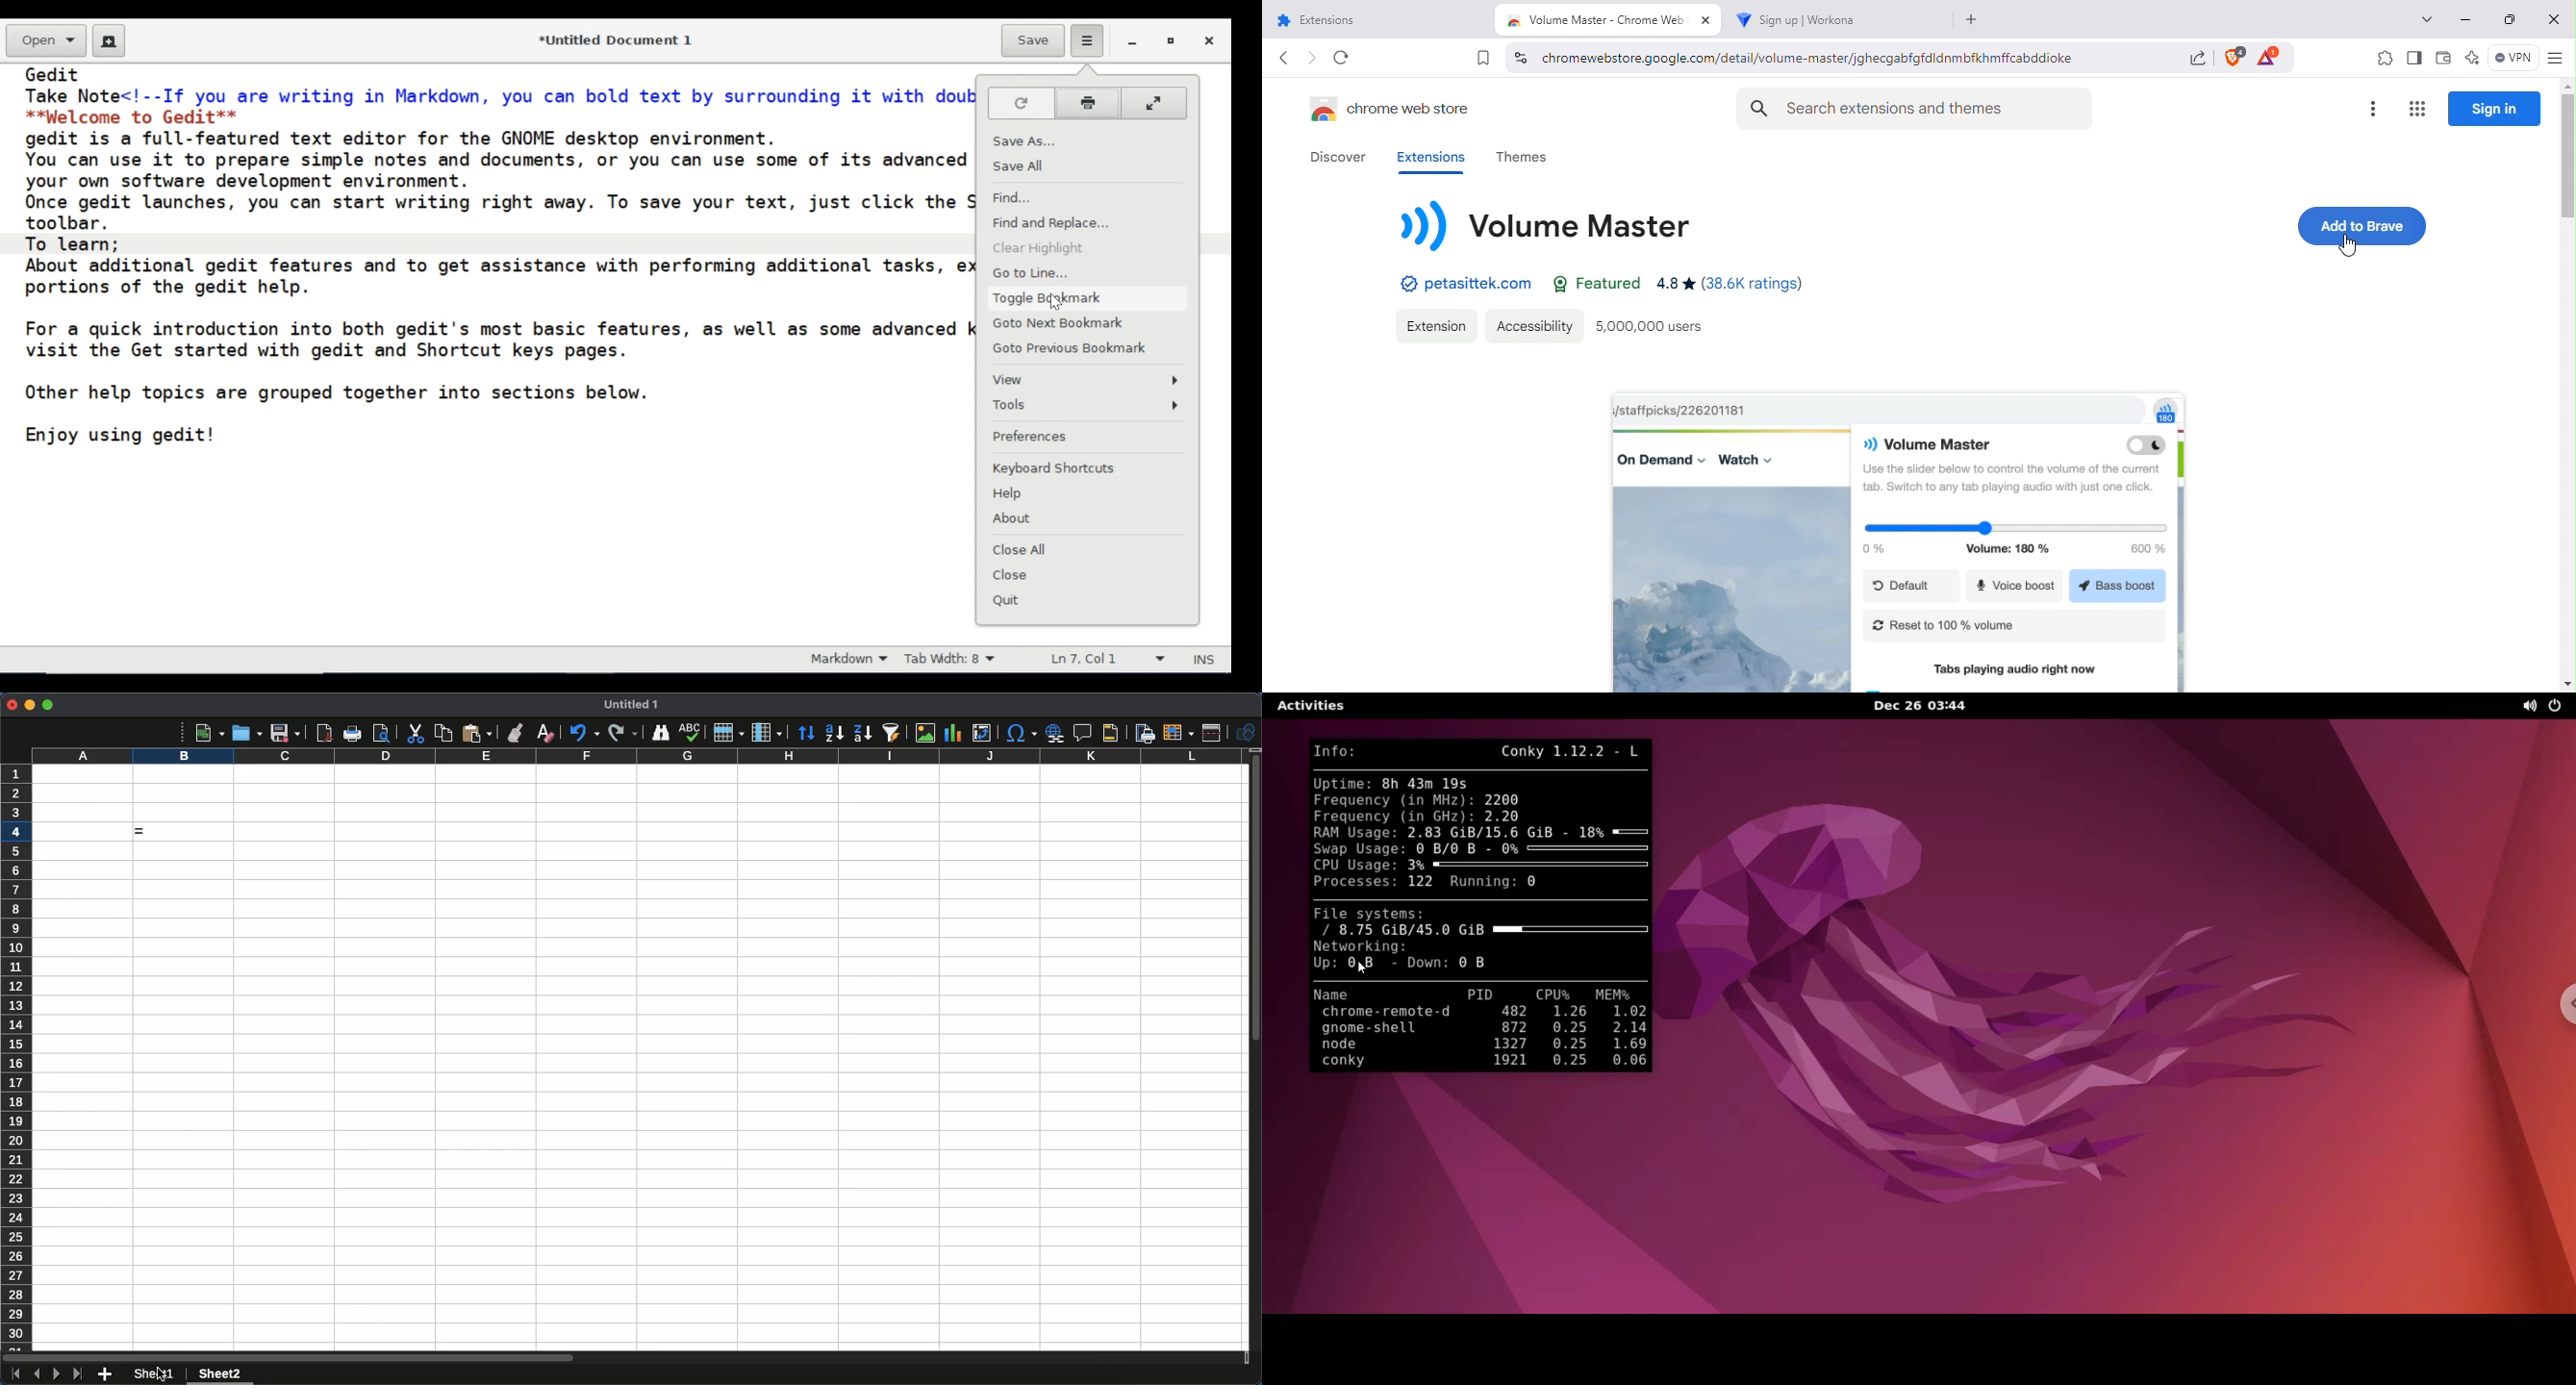 The image size is (2576, 1400). I want to click on Maximize, so click(47, 705).